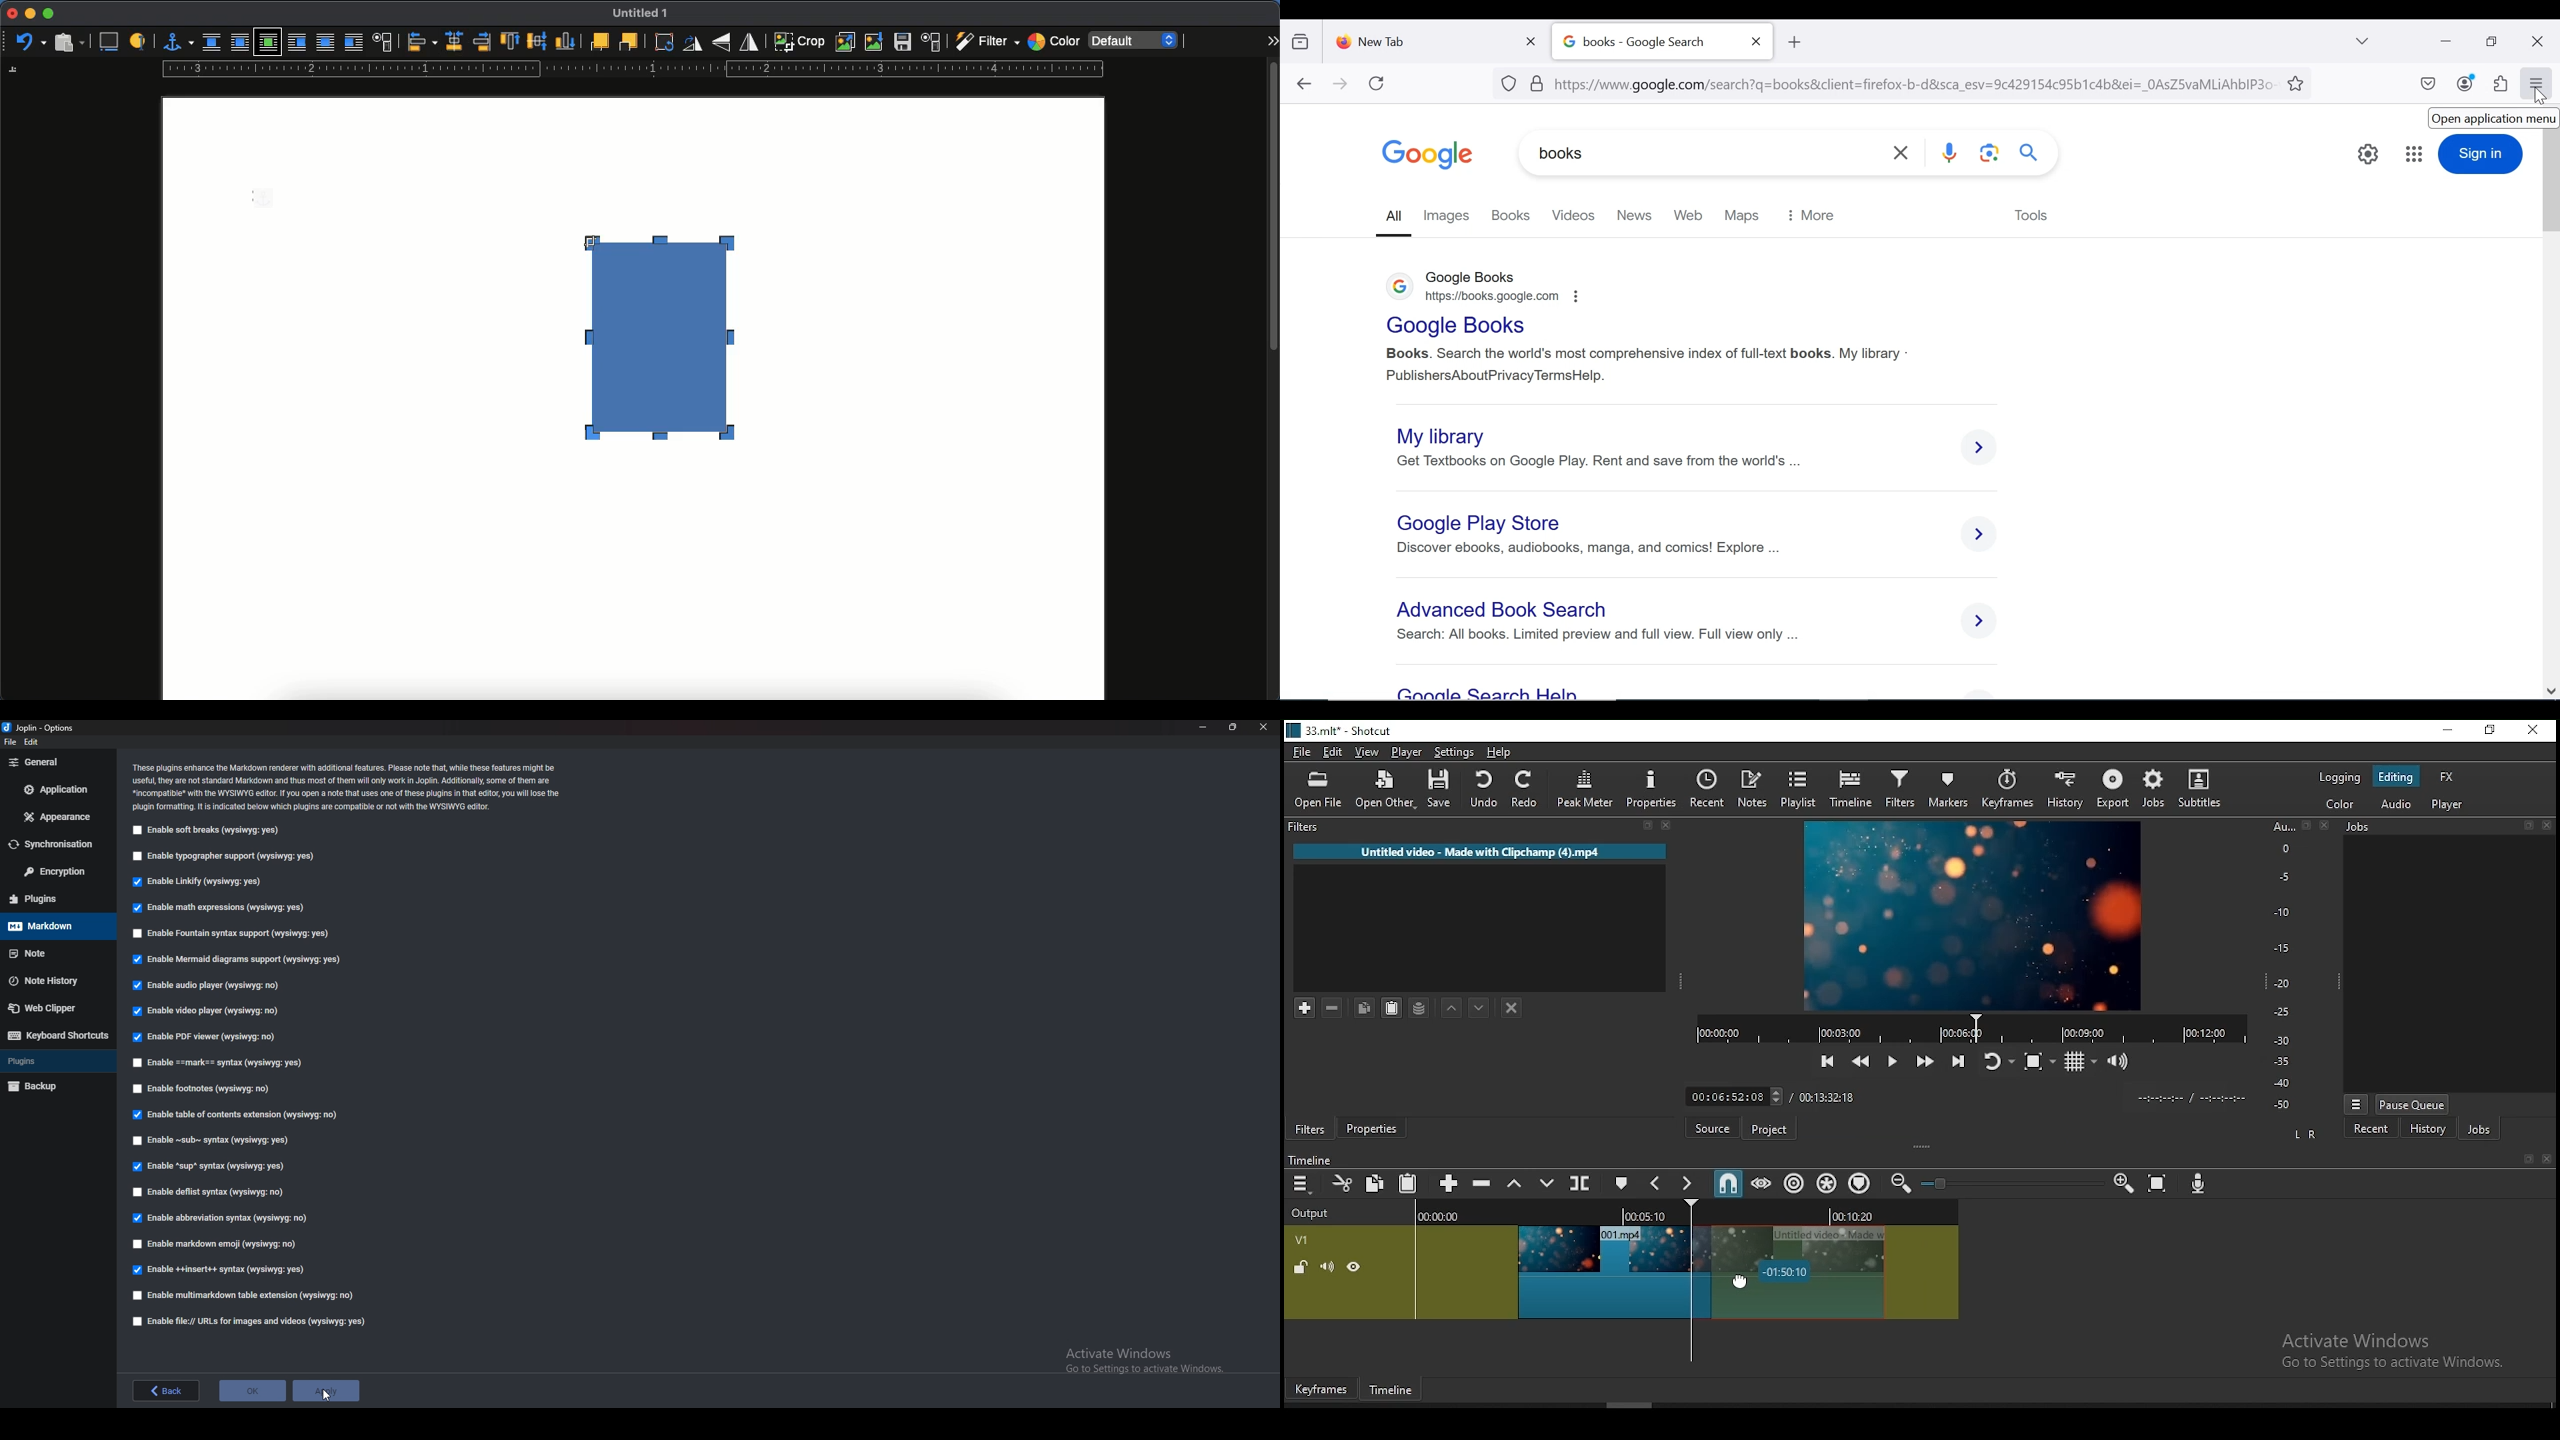 Image resolution: width=2576 pixels, height=1456 pixels. Describe the element at coordinates (219, 1243) in the screenshot. I see `enable Markdown Emoji` at that location.